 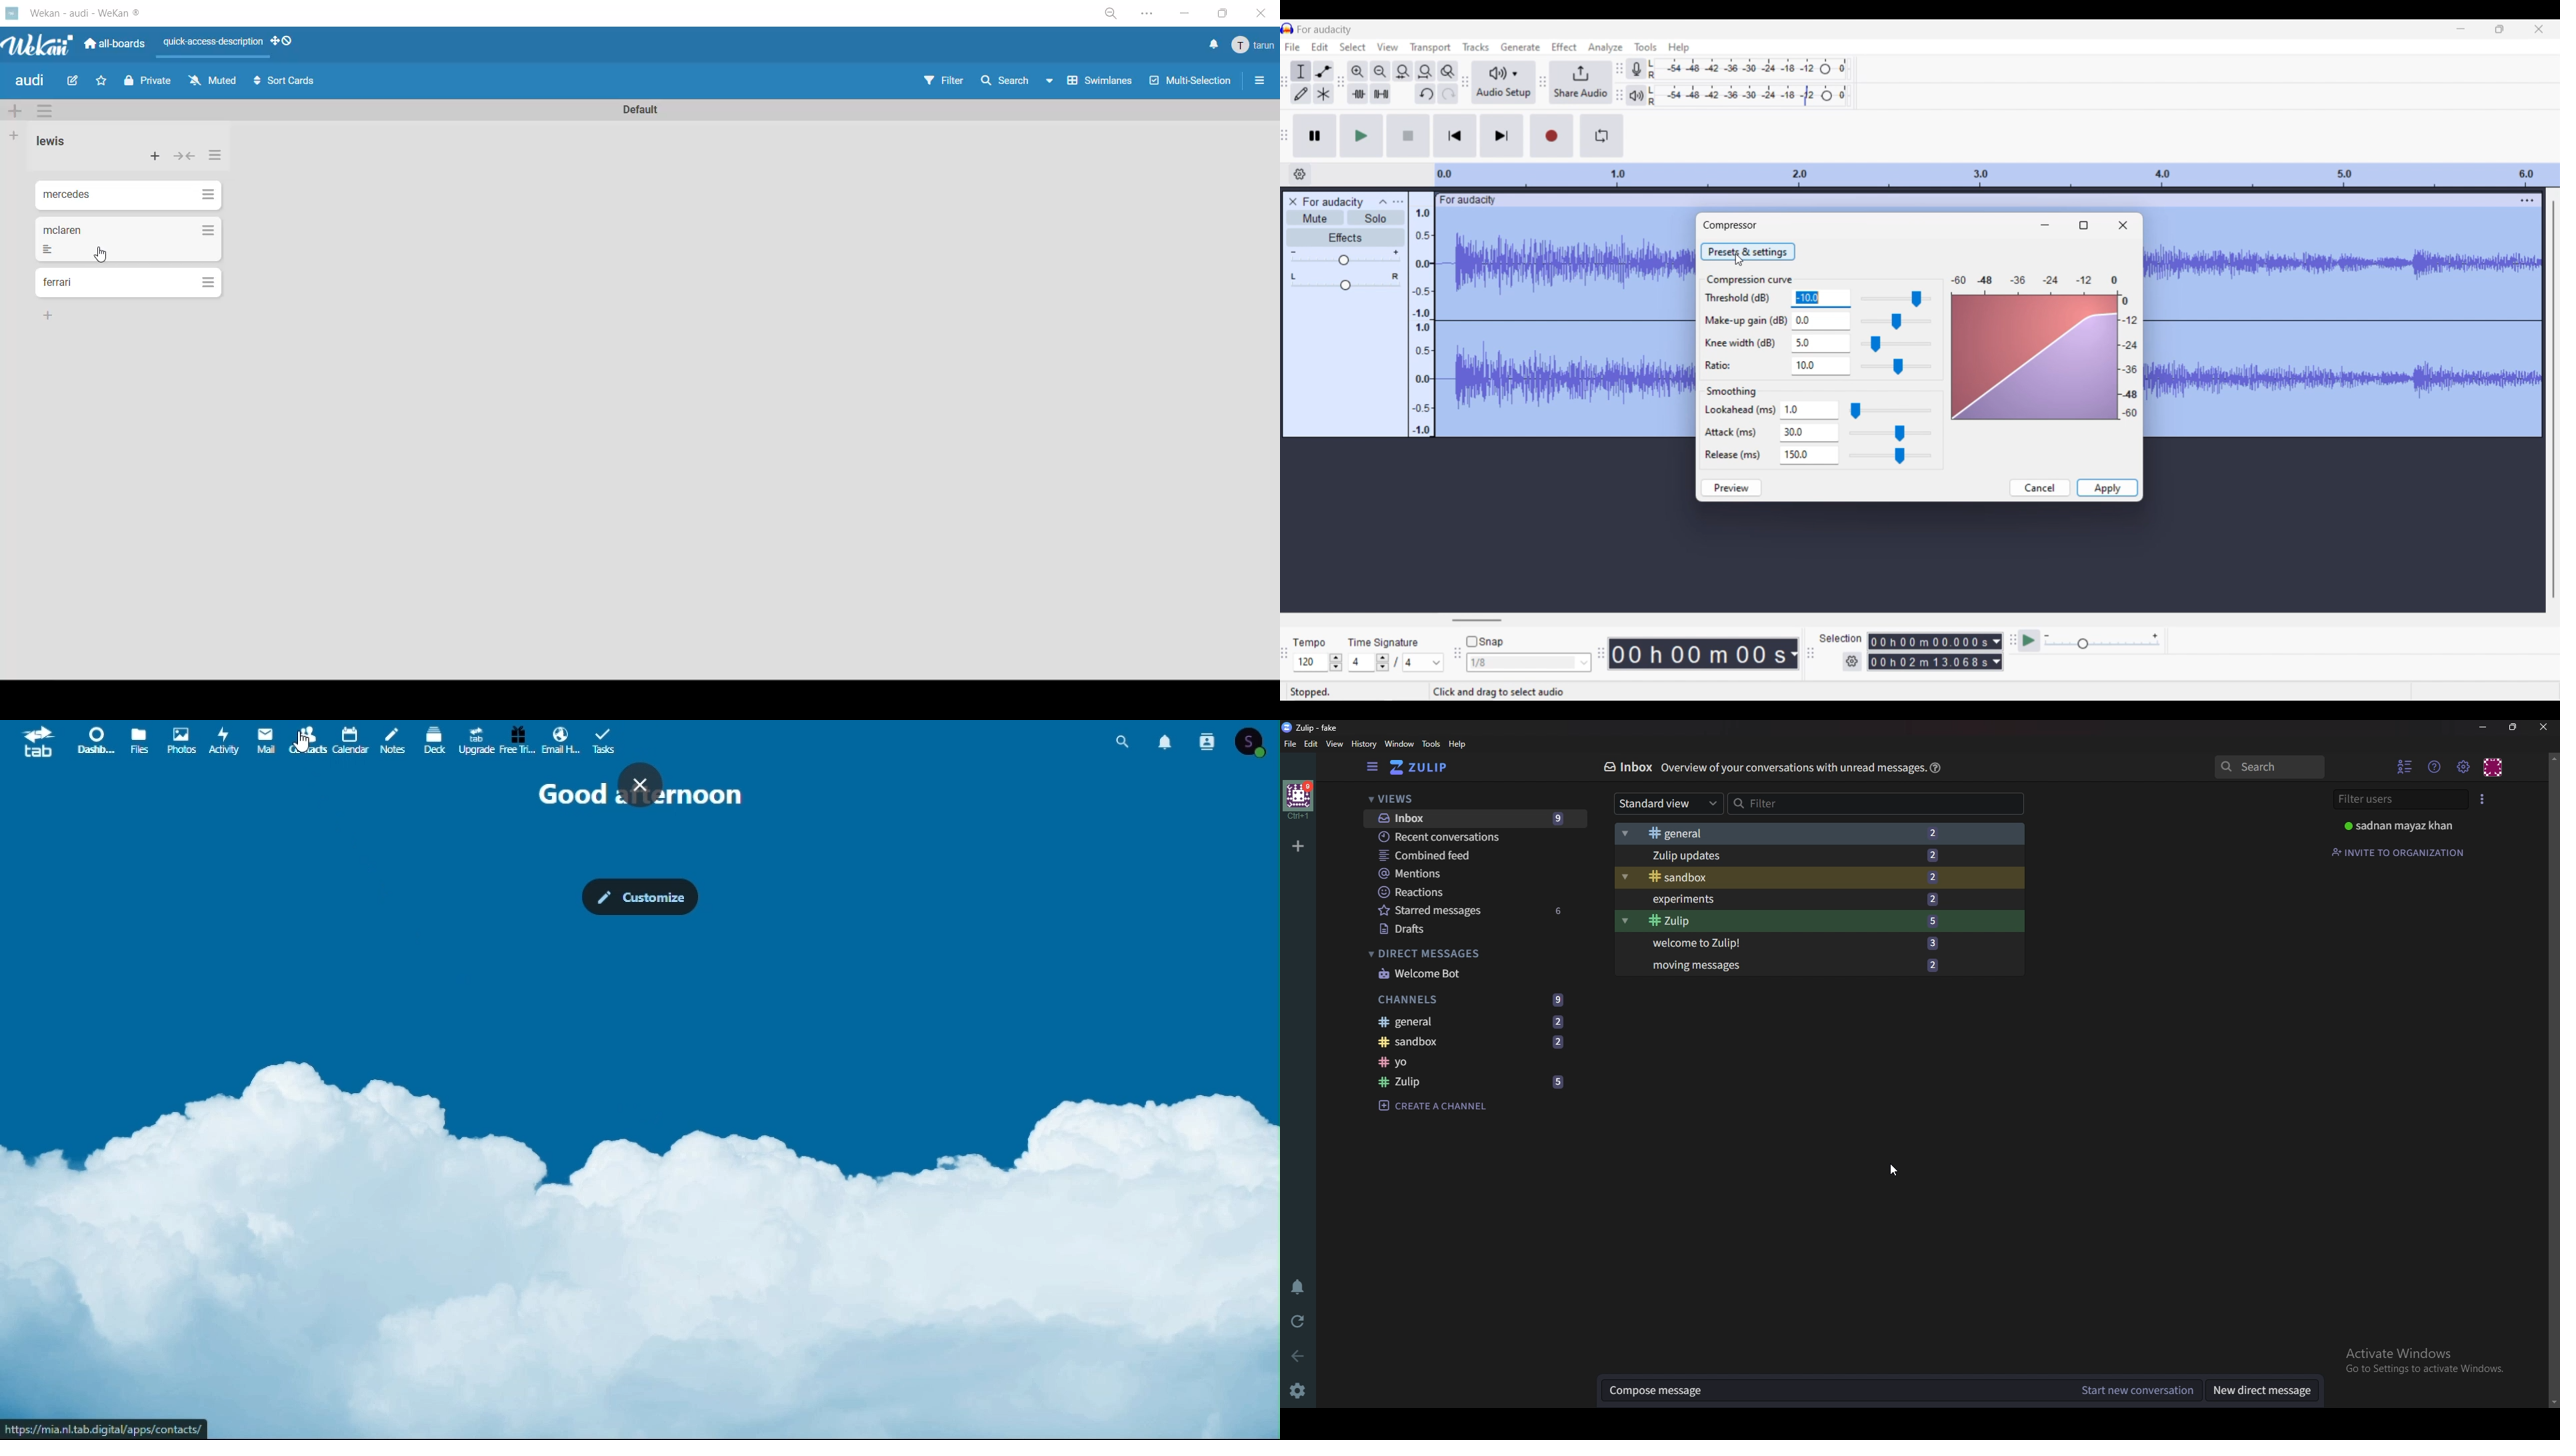 I want to click on help, so click(x=1458, y=744).